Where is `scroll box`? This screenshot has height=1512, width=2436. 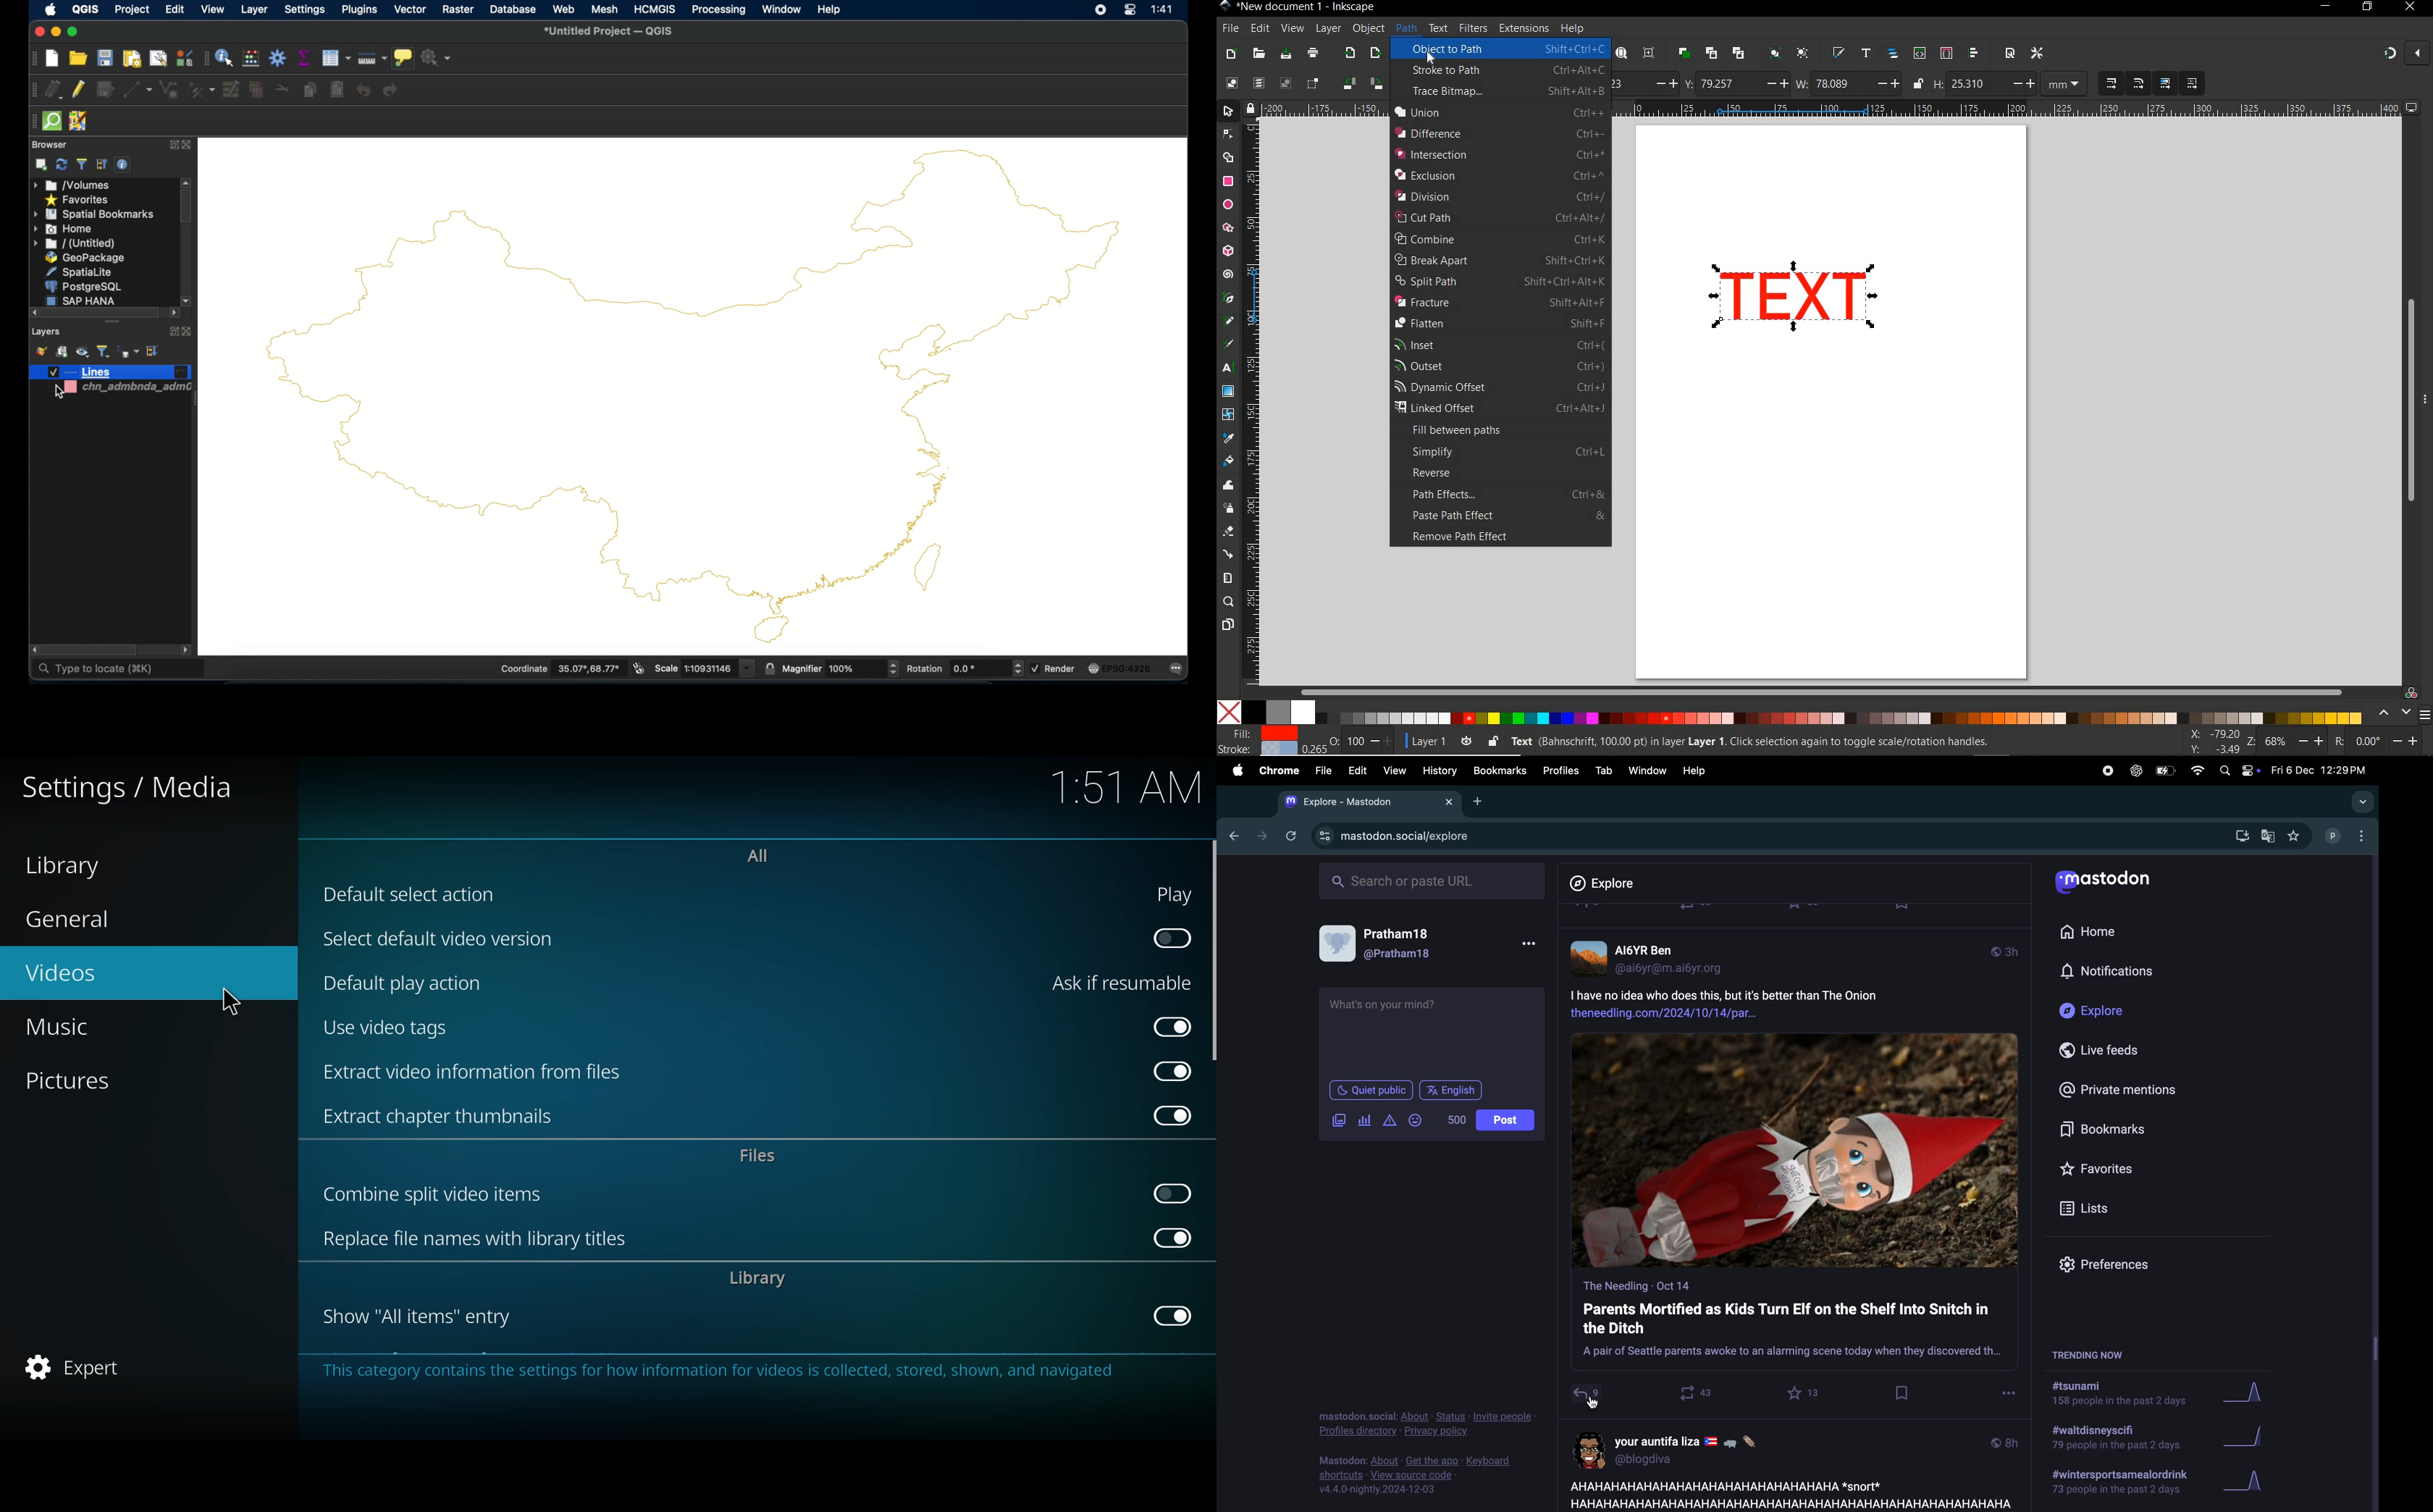 scroll box is located at coordinates (186, 208).